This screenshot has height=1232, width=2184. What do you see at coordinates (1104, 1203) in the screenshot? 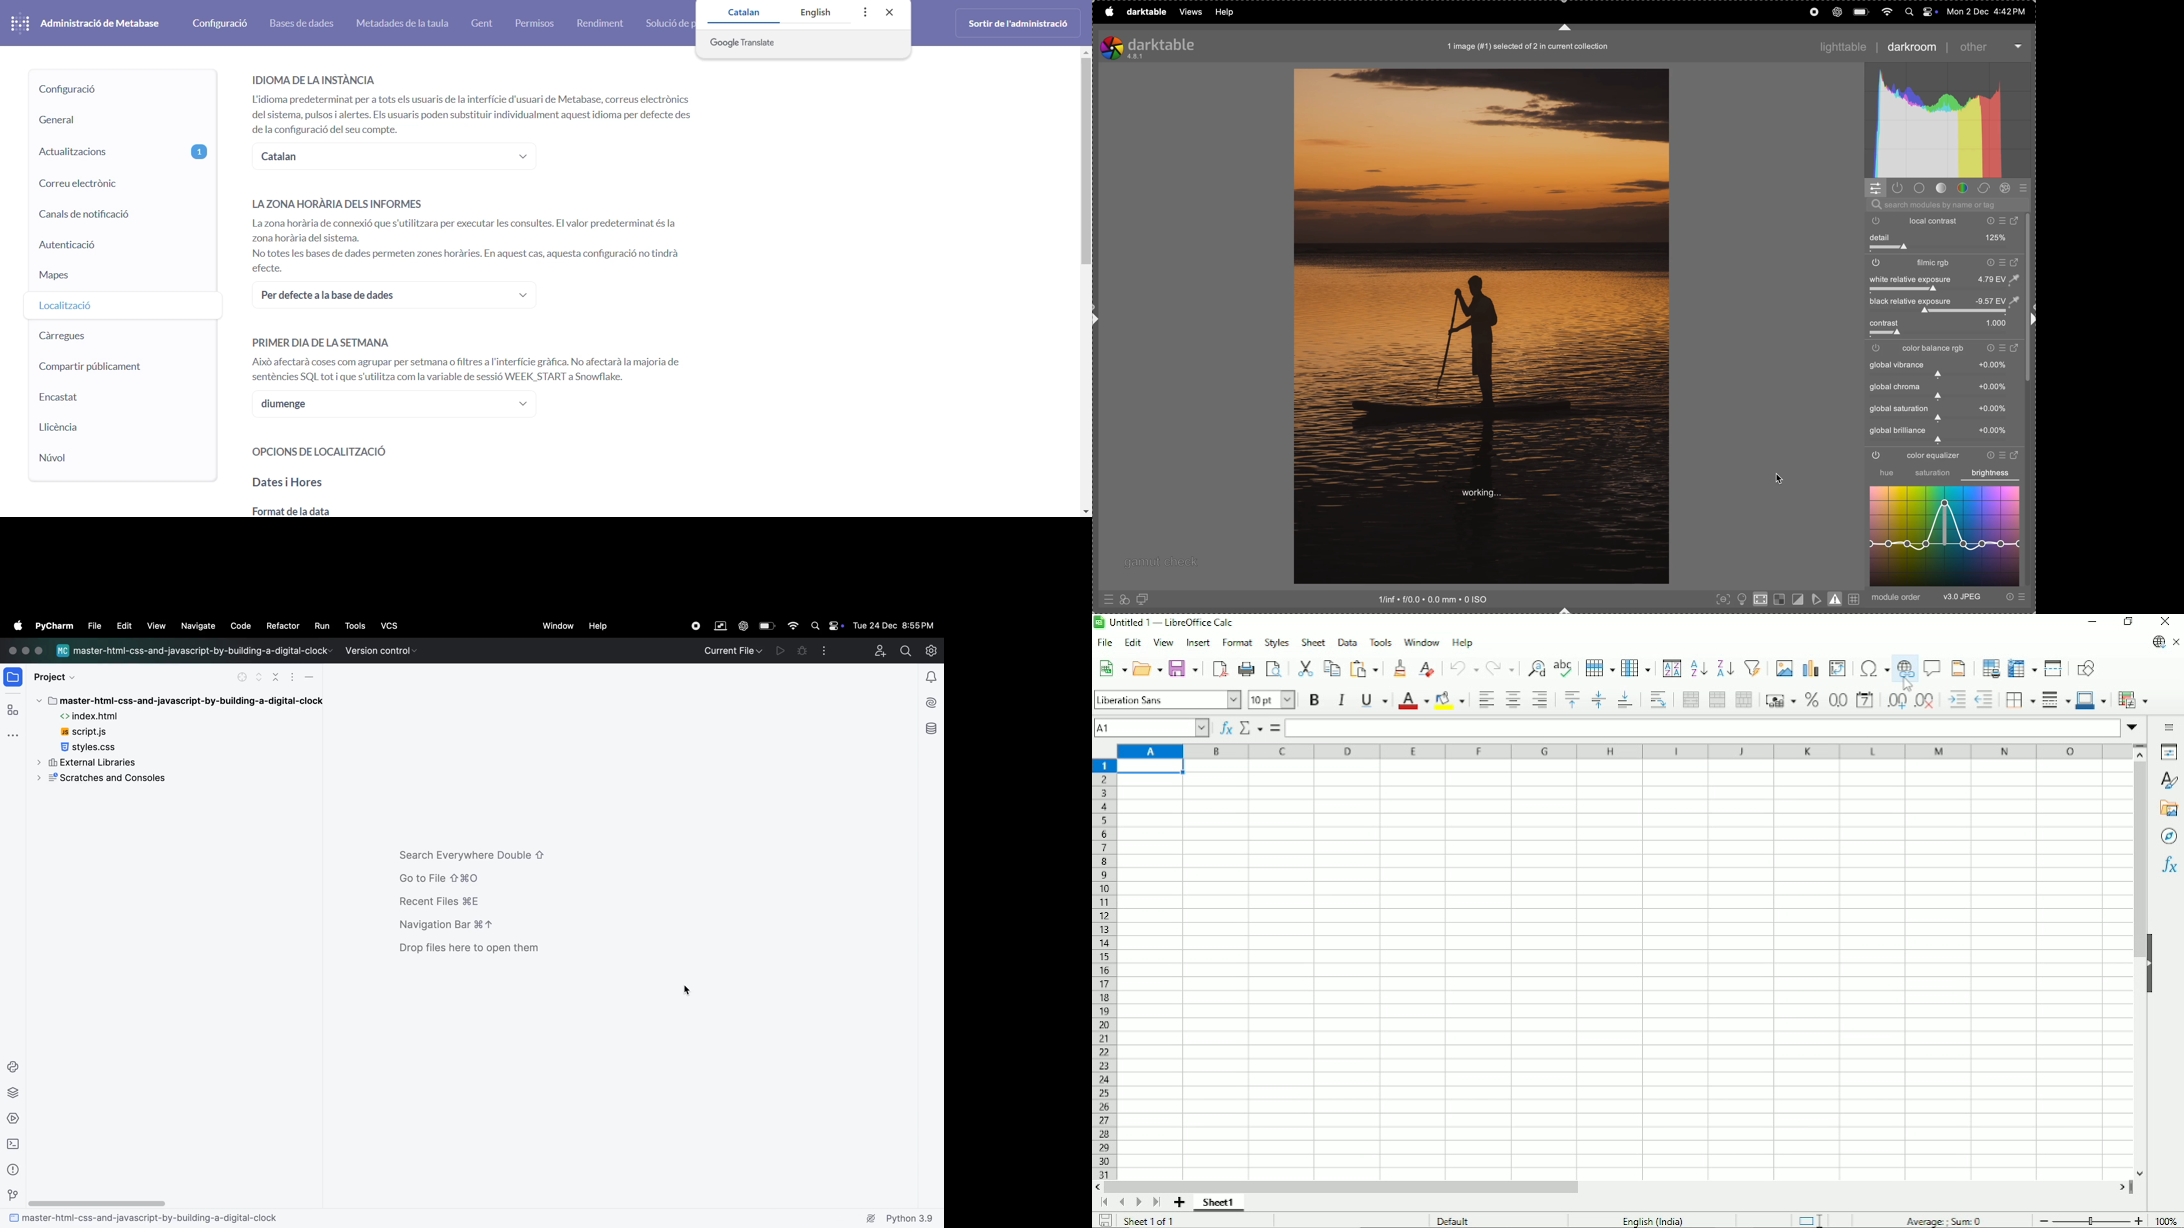
I see `Scroll to first sheet` at bounding box center [1104, 1203].